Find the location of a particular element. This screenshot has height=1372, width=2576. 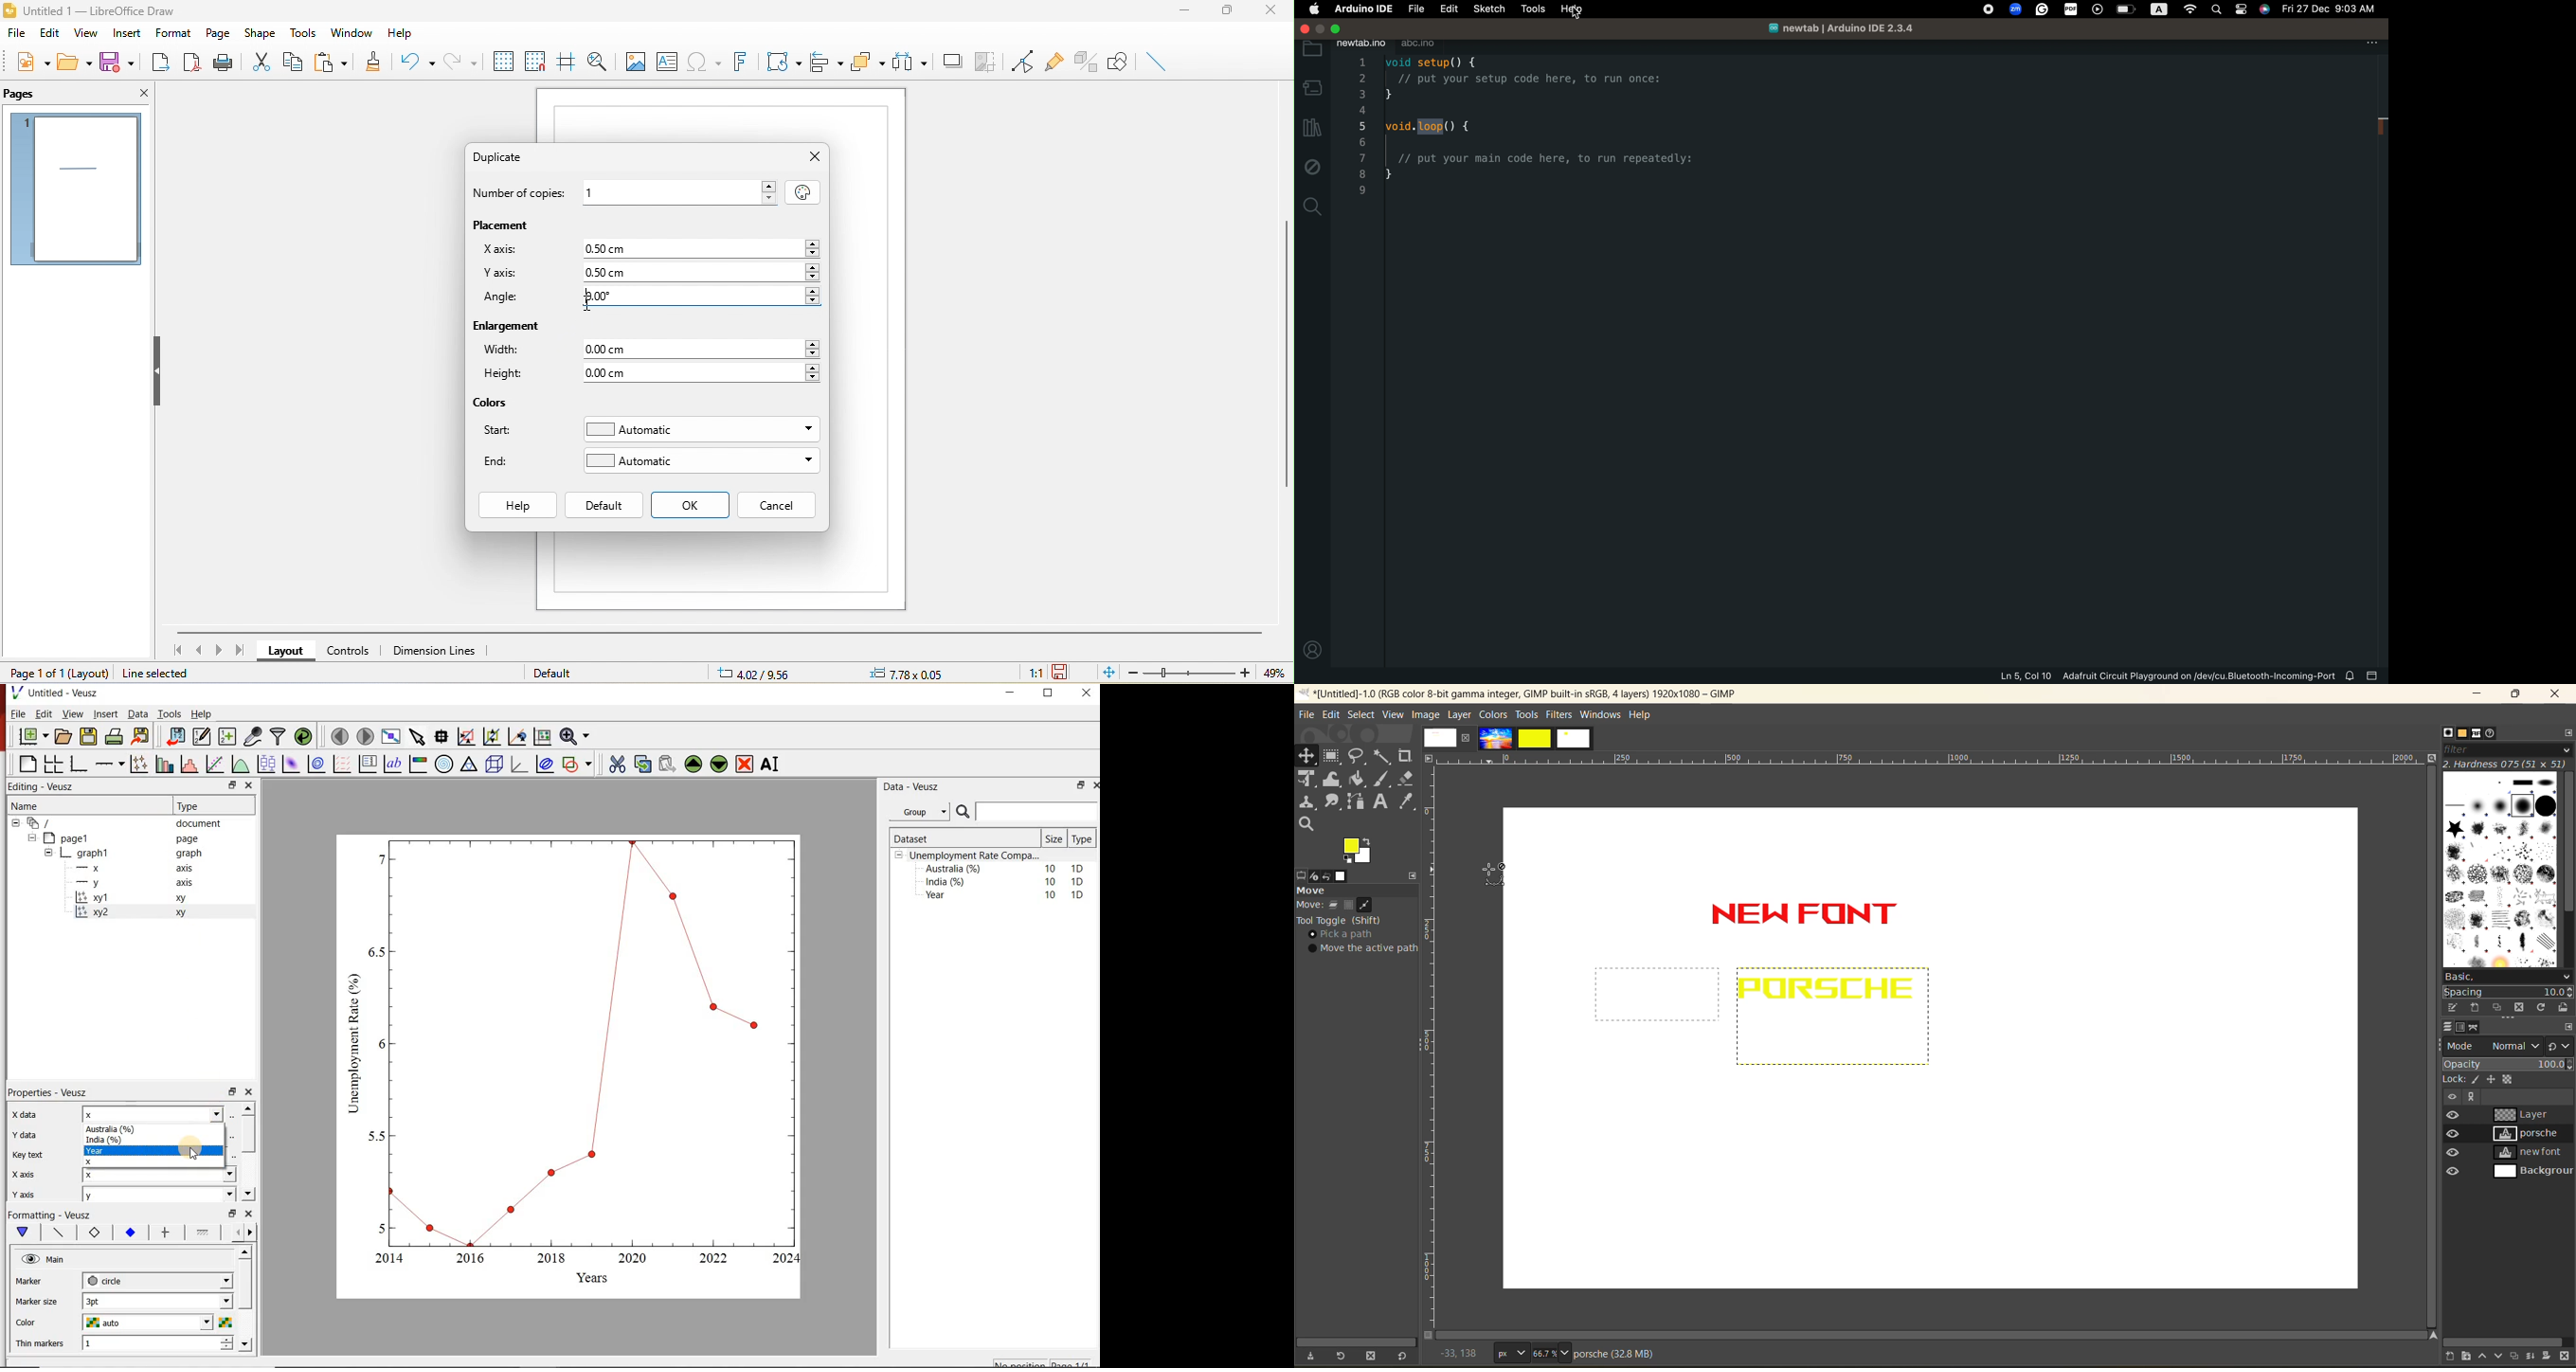

duplicate this brush is located at coordinates (2491, 1007).